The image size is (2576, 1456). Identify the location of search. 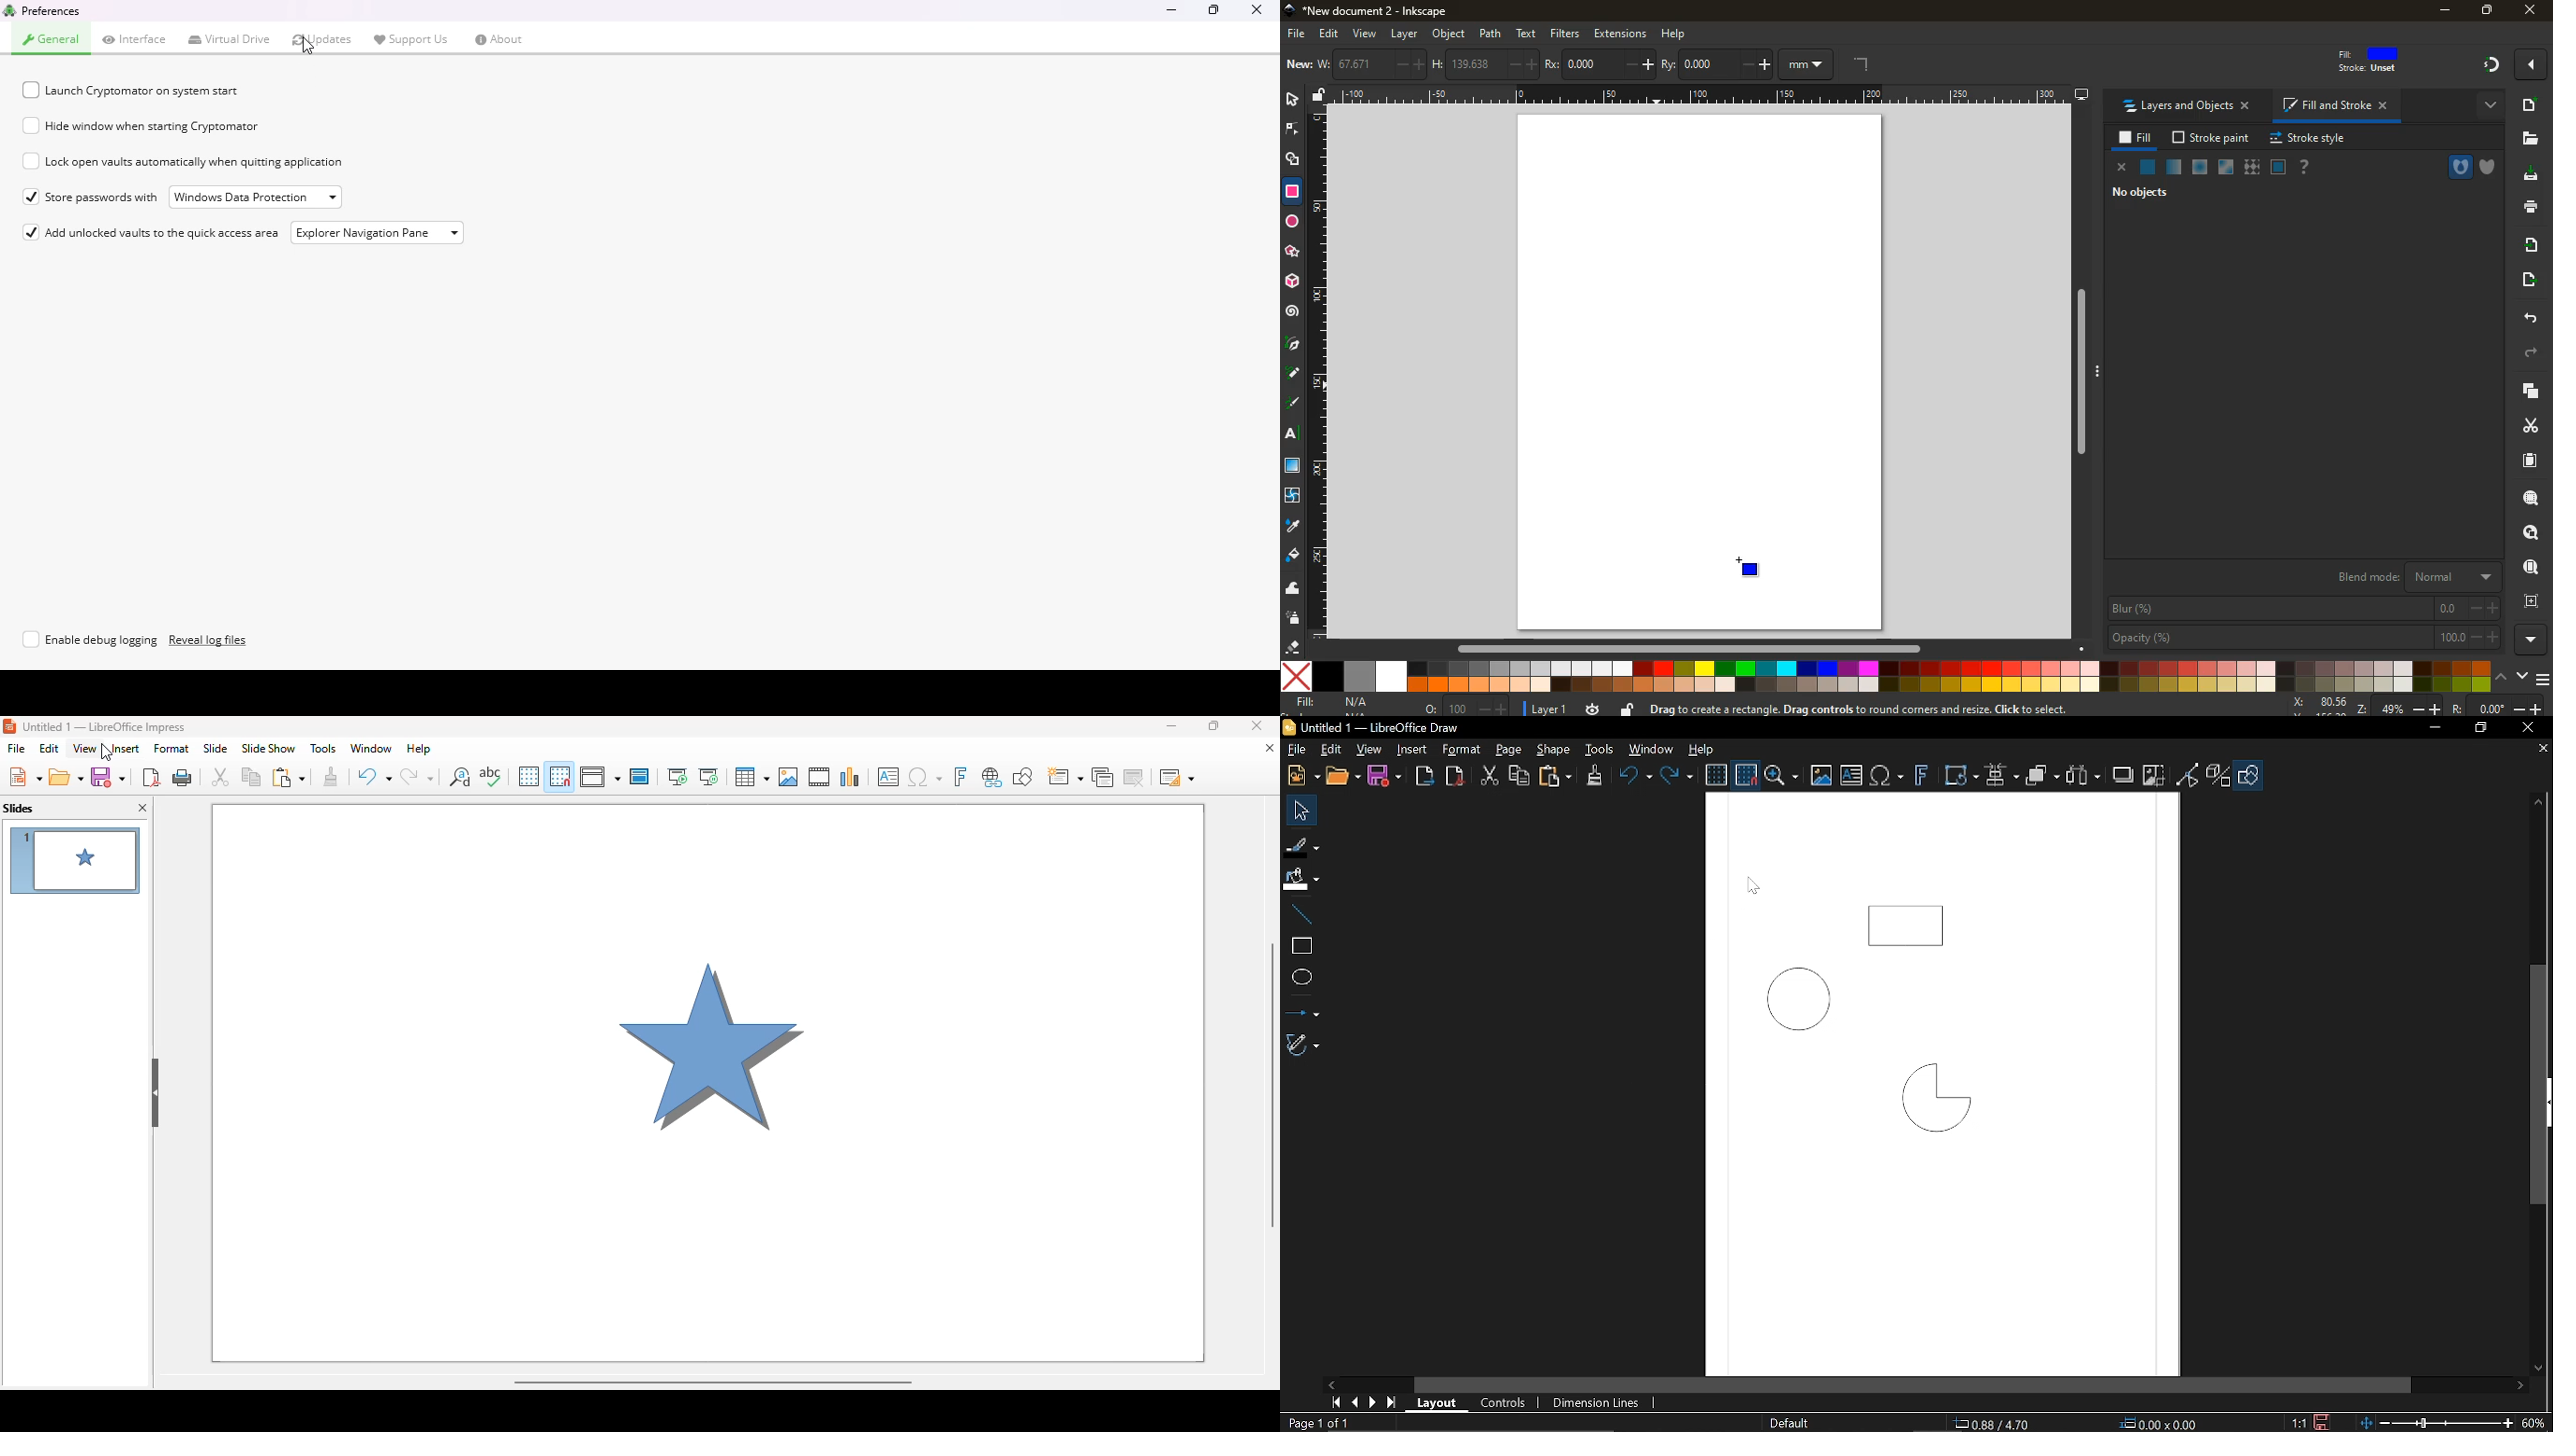
(2530, 498).